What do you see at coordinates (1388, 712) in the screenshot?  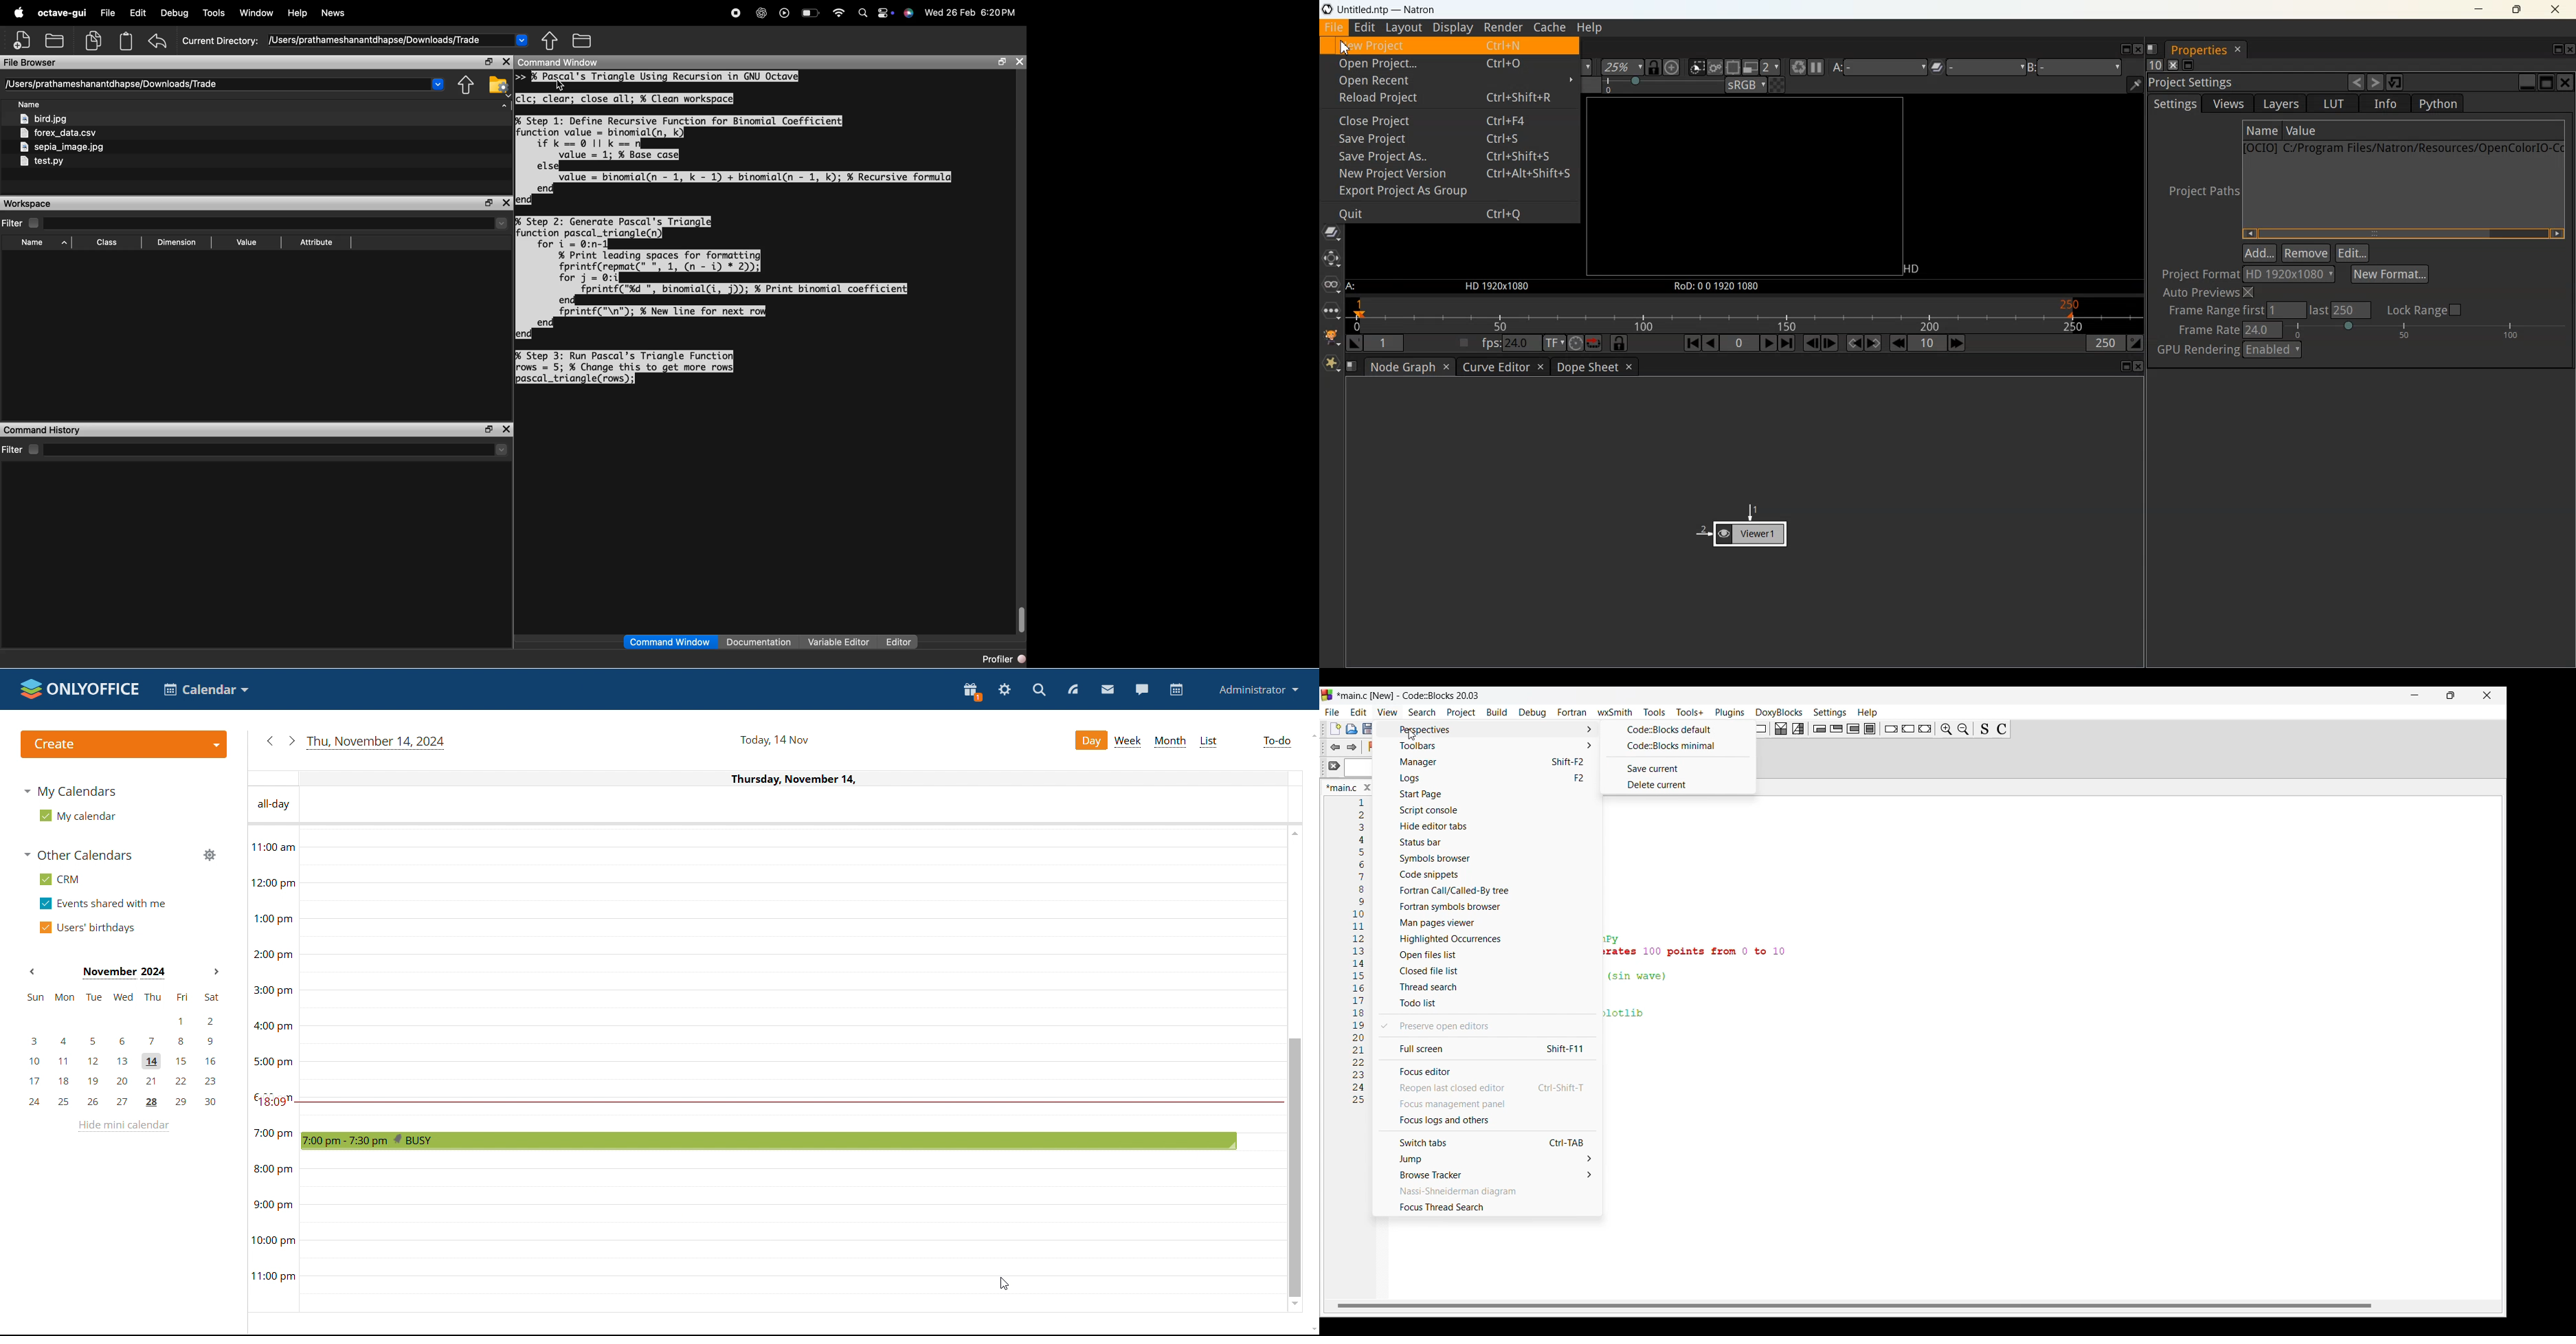 I see `View menu` at bounding box center [1388, 712].